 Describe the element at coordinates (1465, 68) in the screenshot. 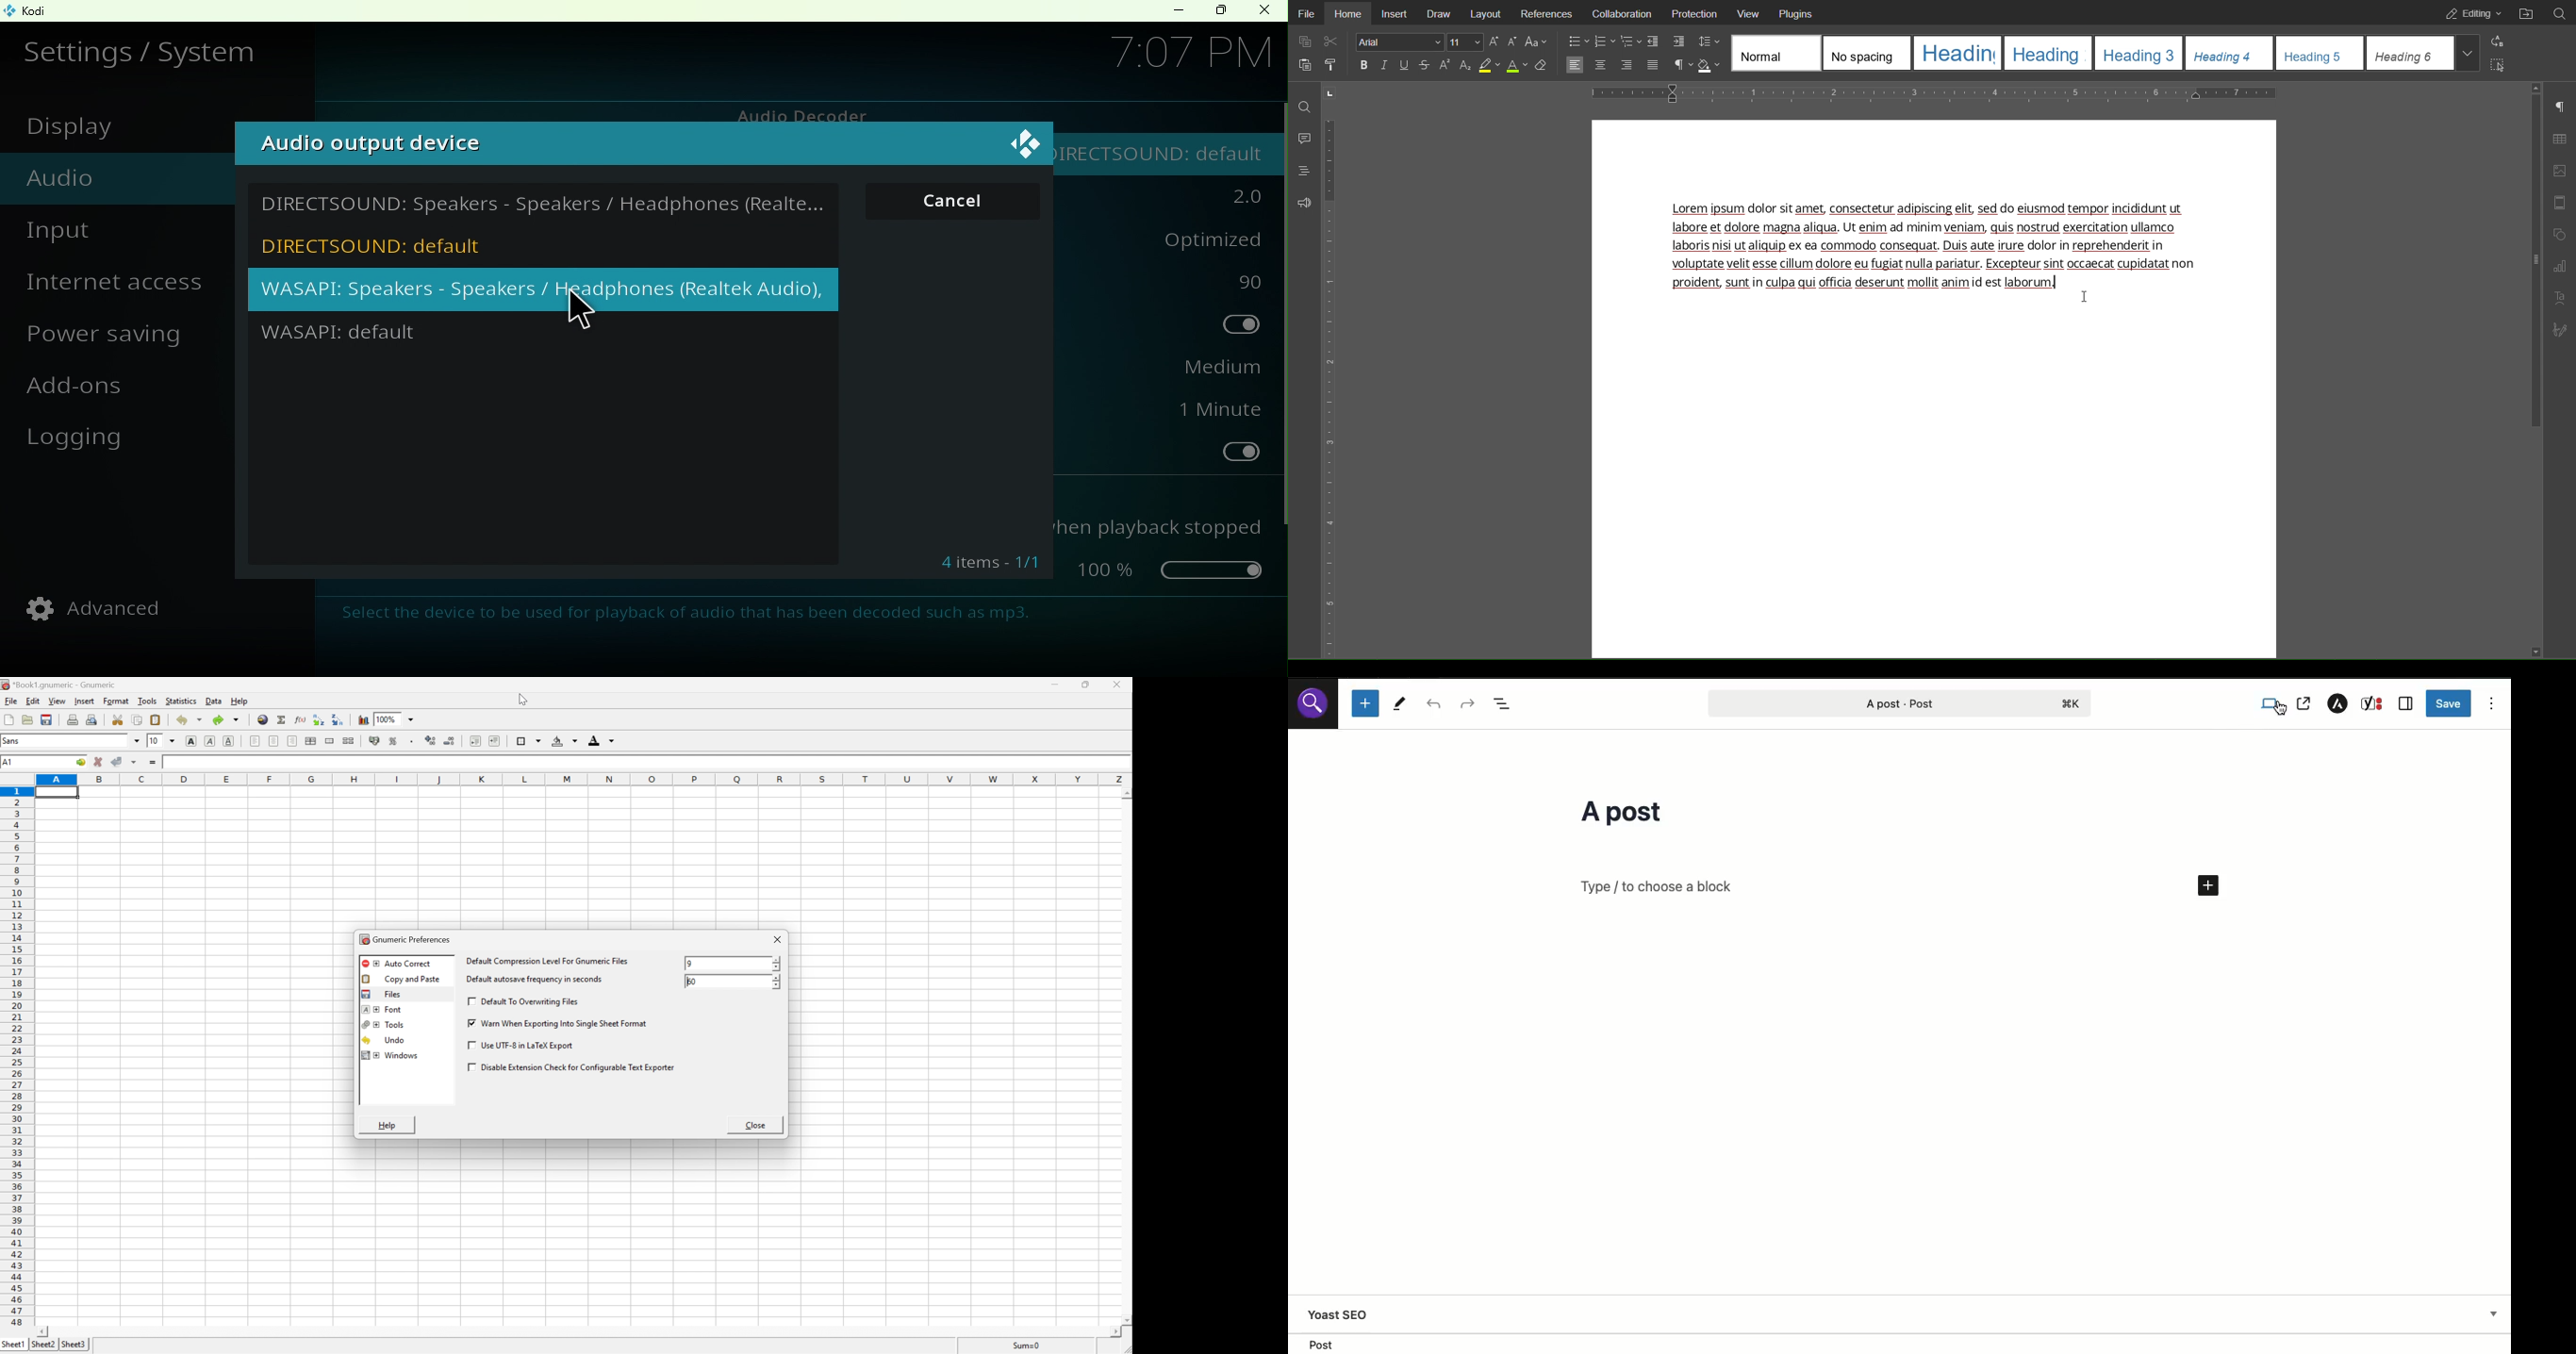

I see `Formatting` at that location.